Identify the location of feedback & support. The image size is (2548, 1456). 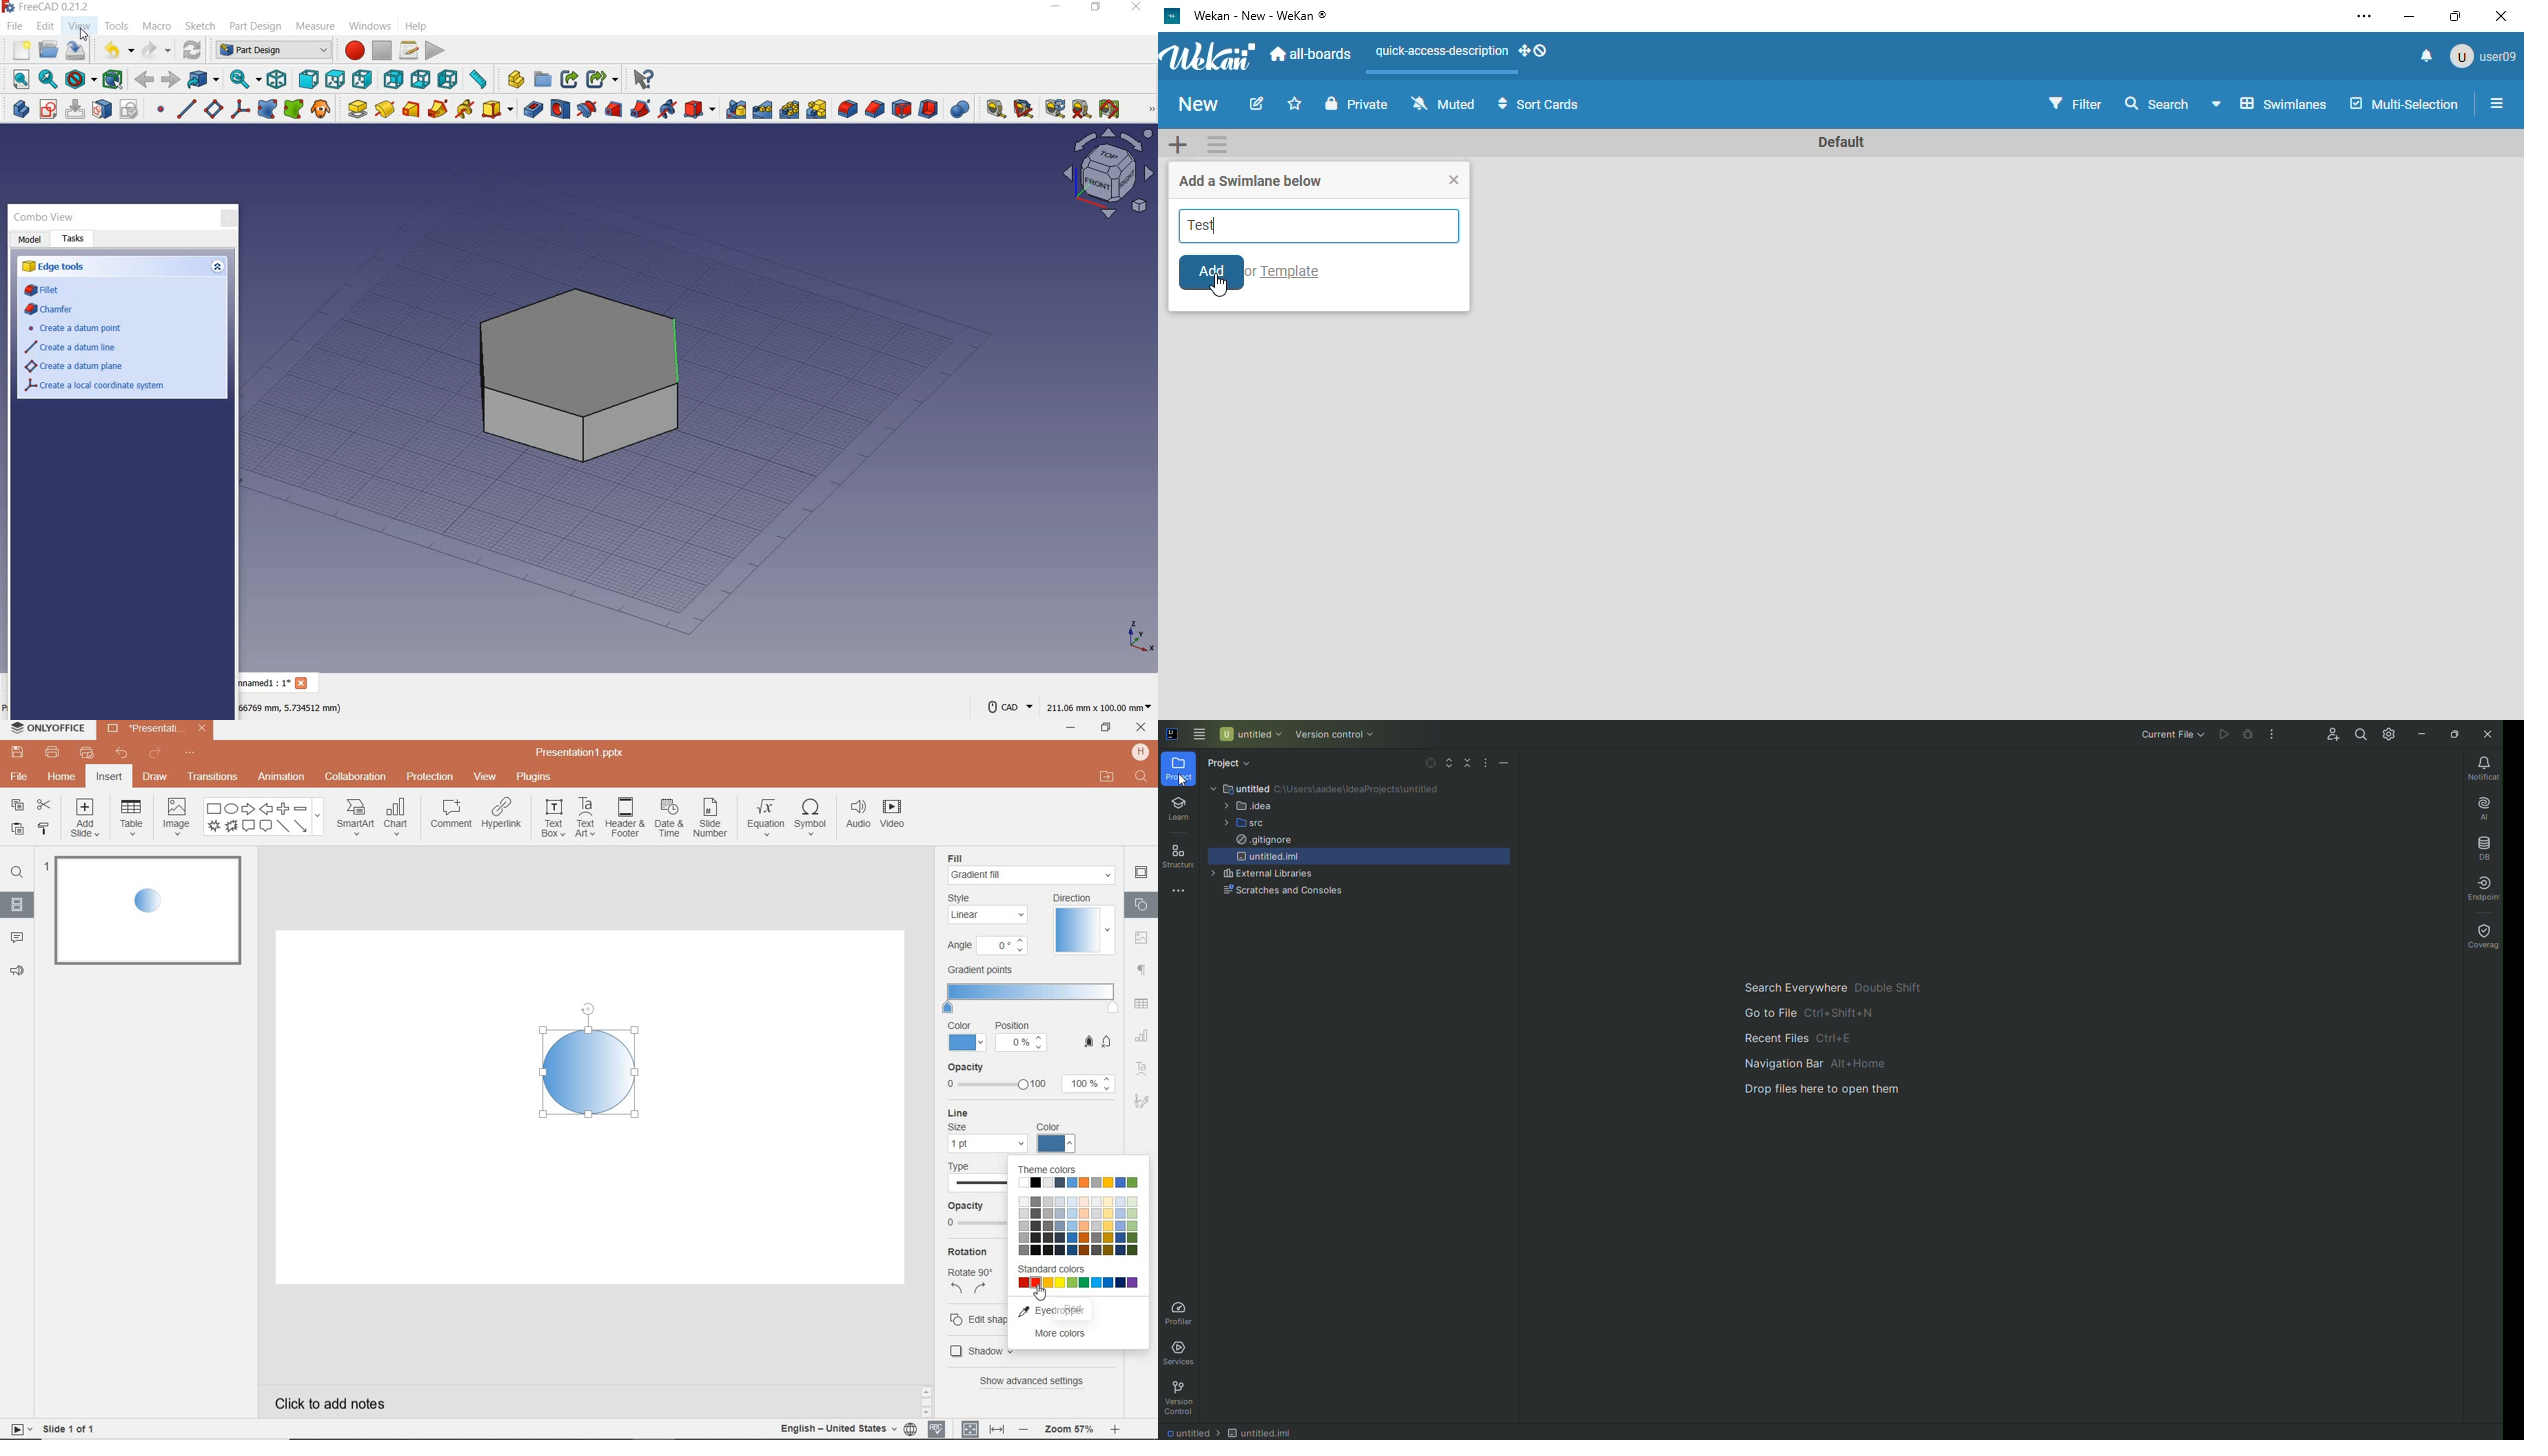
(16, 972).